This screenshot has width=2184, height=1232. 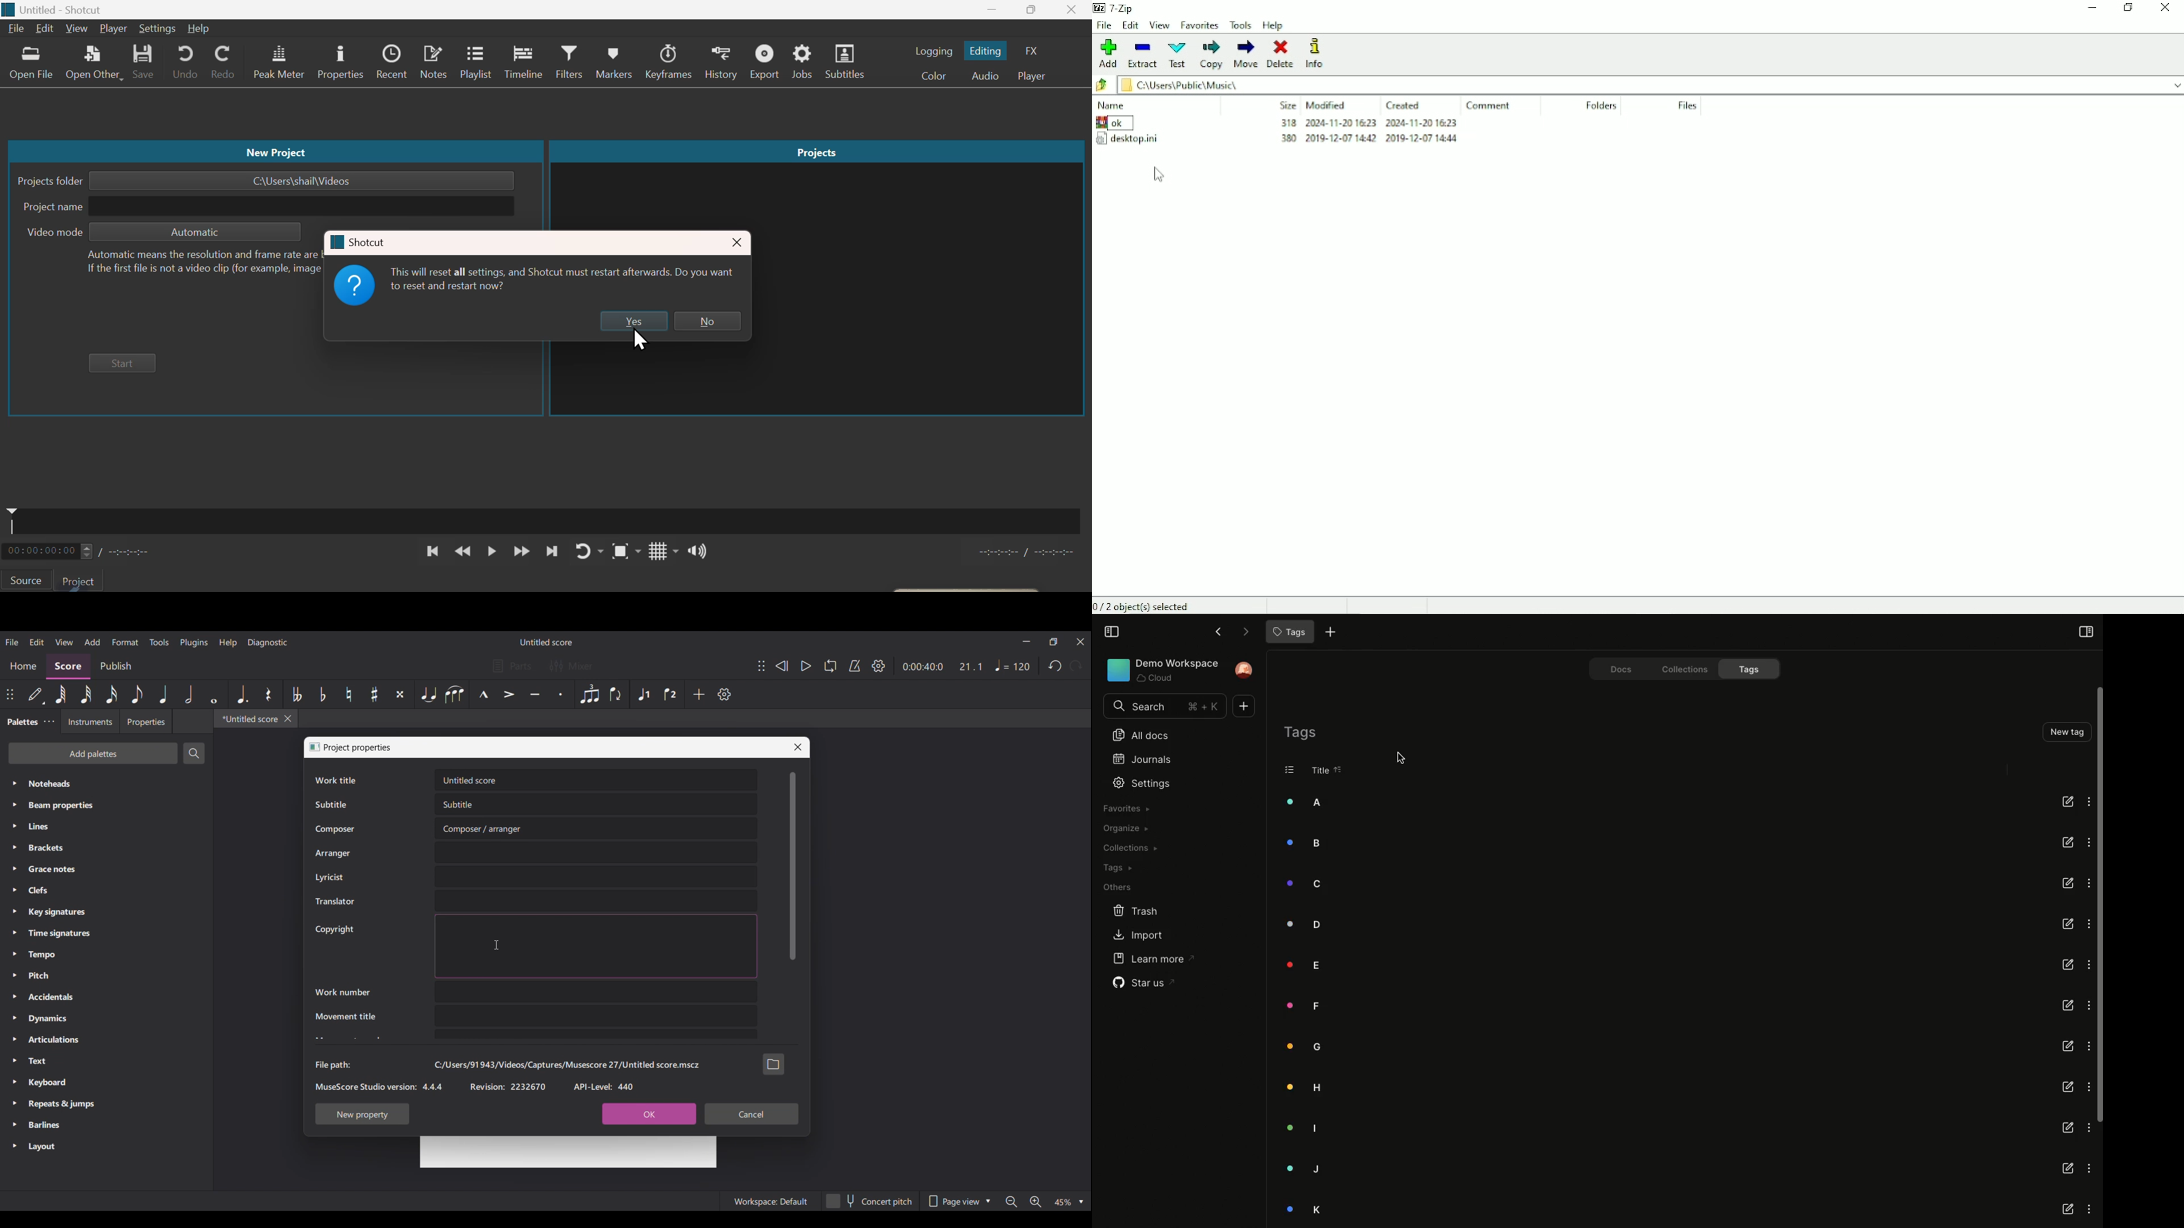 What do you see at coordinates (1679, 668) in the screenshot?
I see `Collections` at bounding box center [1679, 668].